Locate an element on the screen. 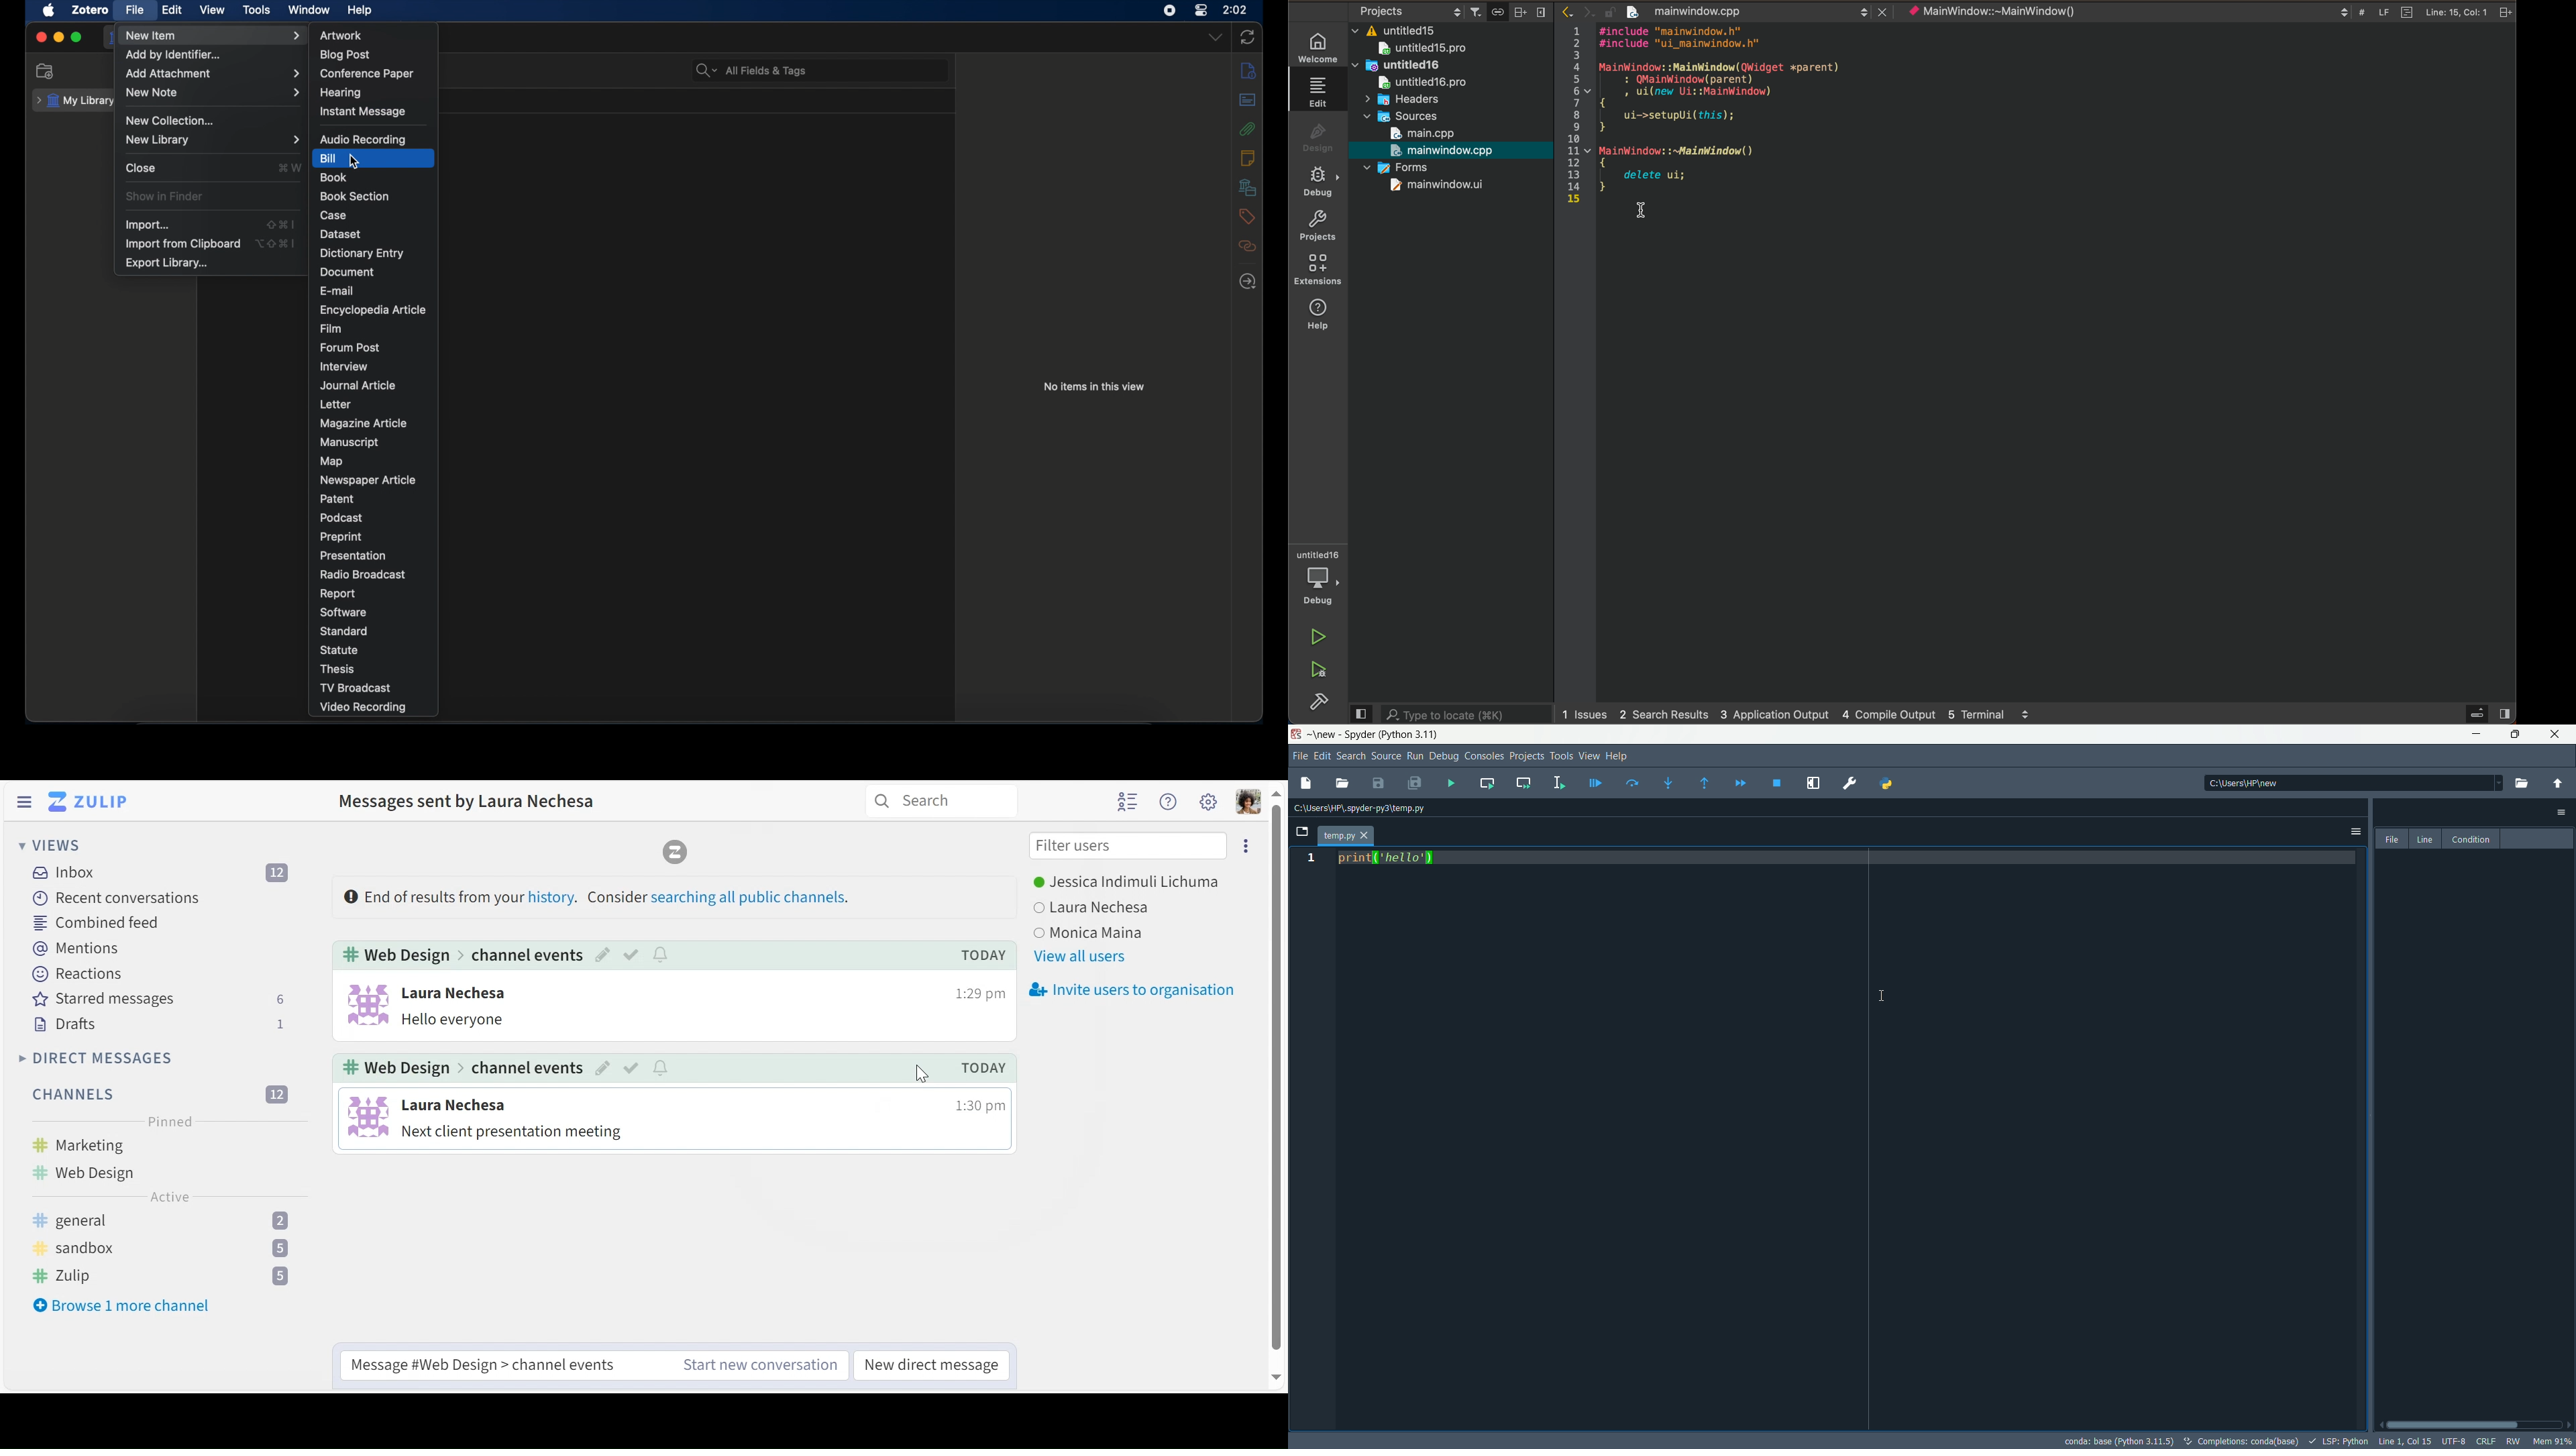 The width and height of the screenshot is (2576, 1456). new file is located at coordinates (1306, 784).